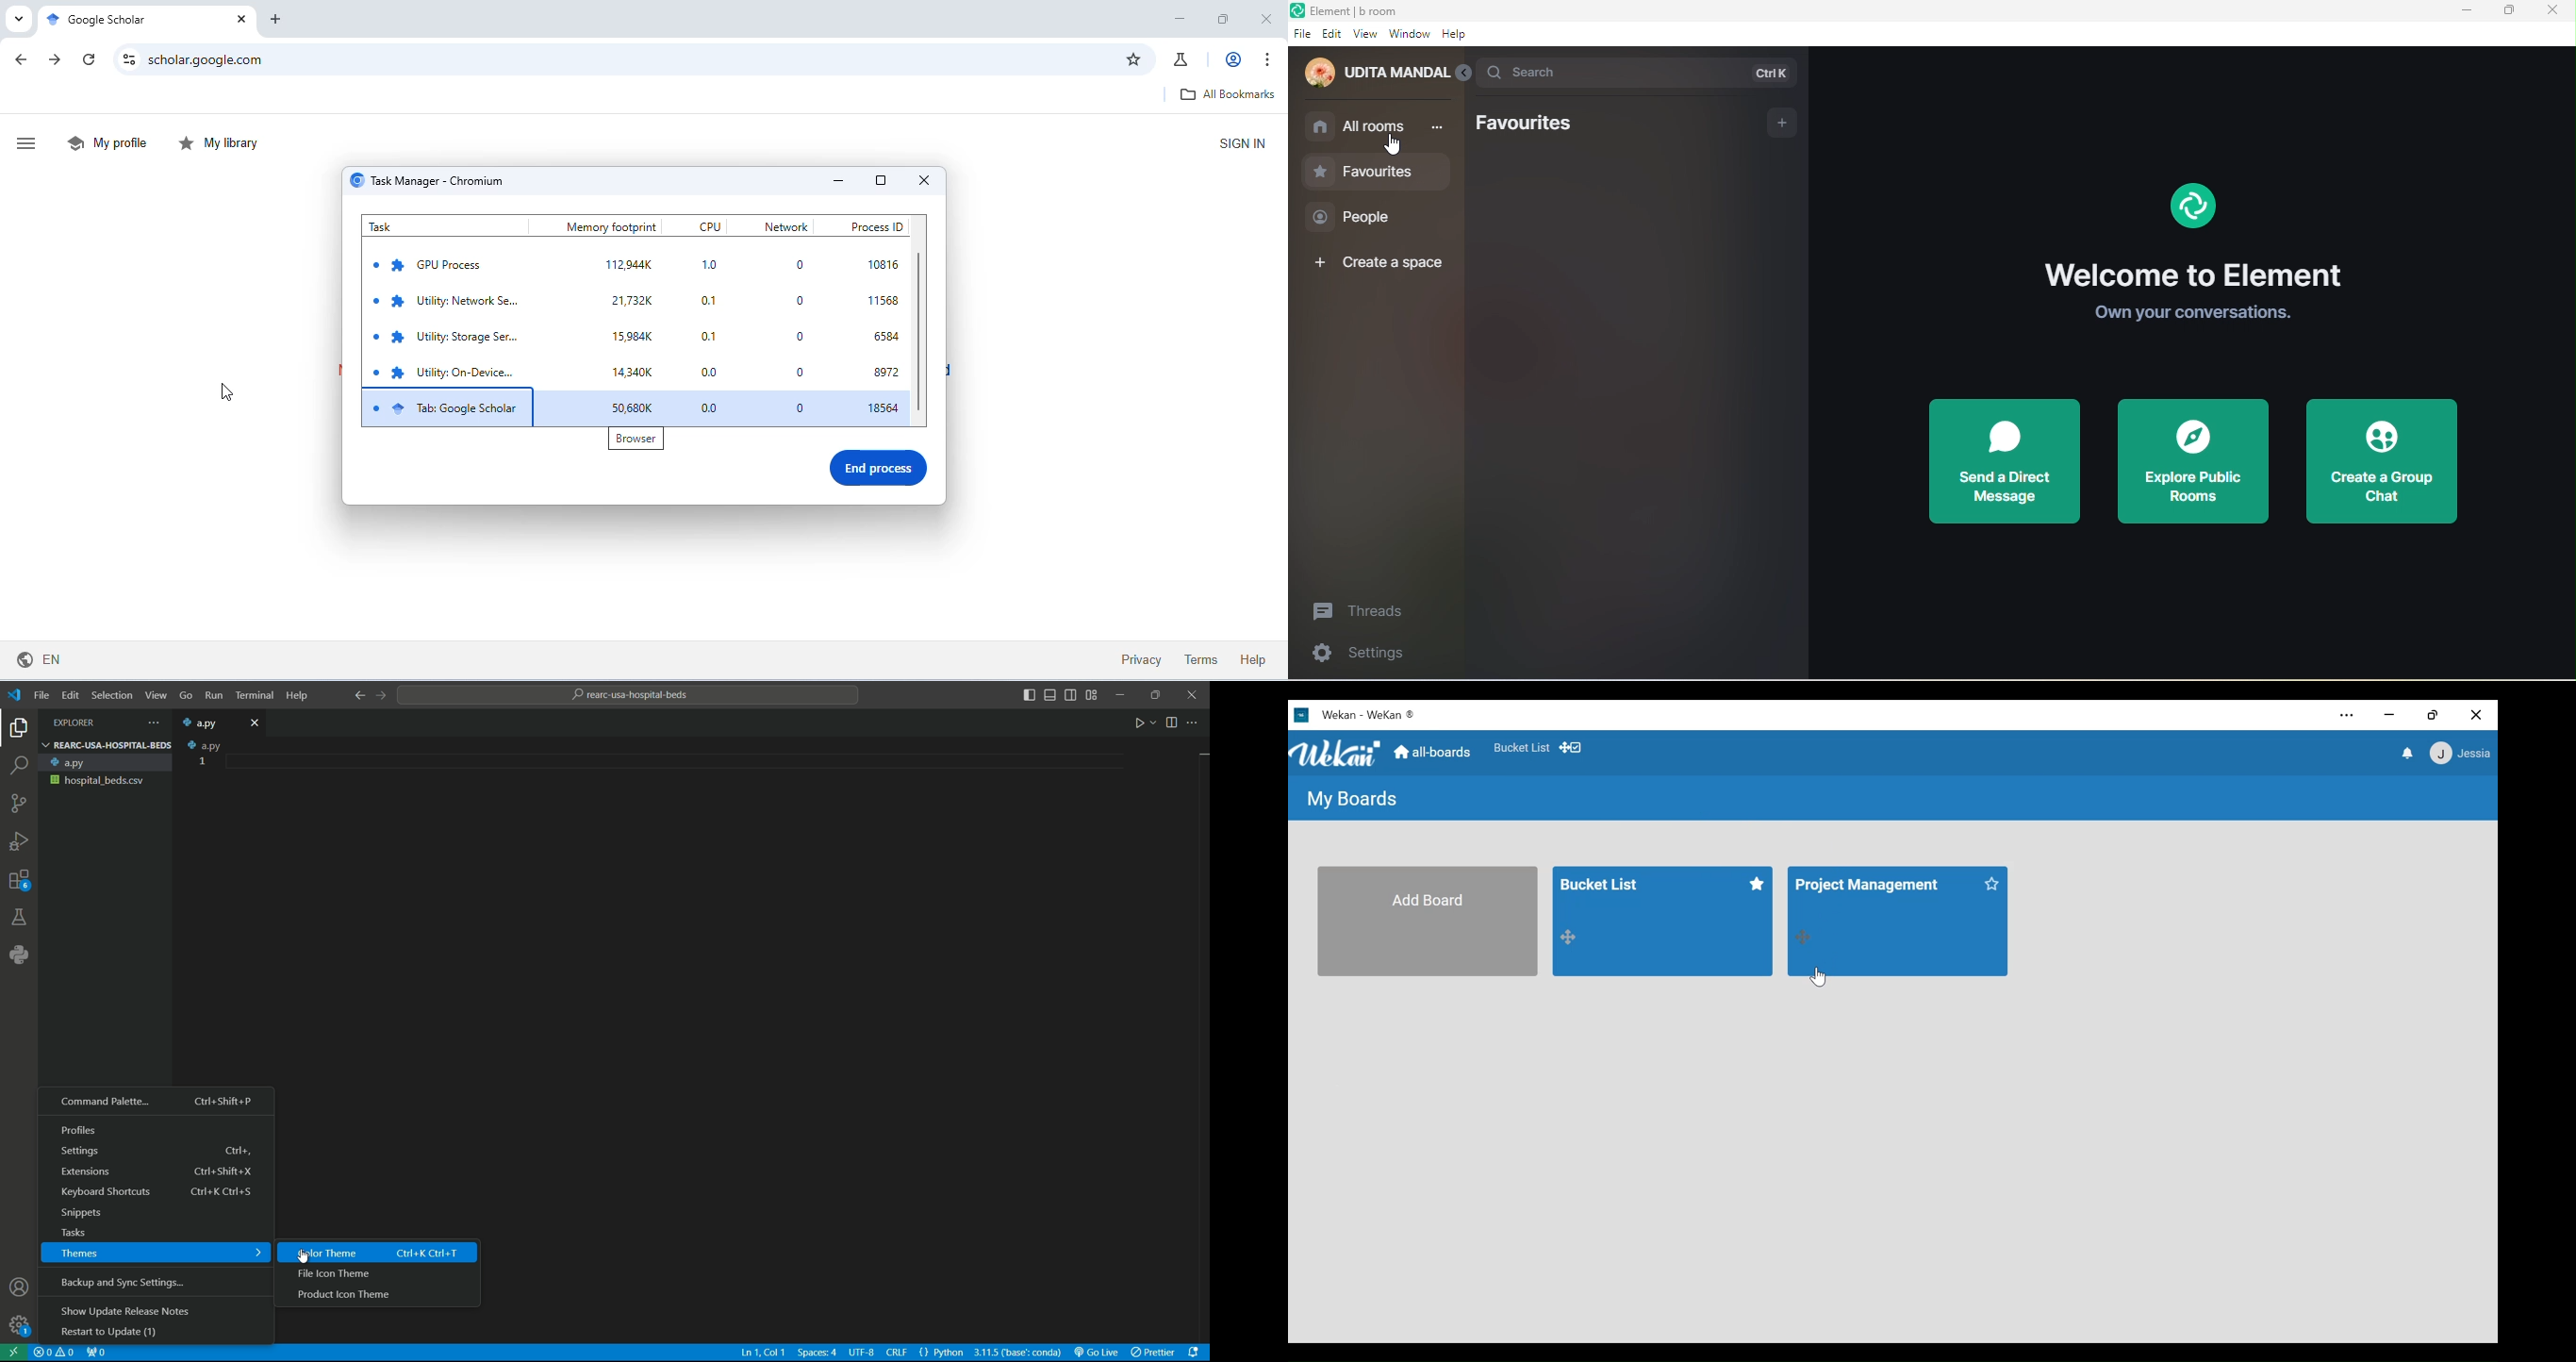  Describe the element at coordinates (1333, 34) in the screenshot. I see `edit` at that location.